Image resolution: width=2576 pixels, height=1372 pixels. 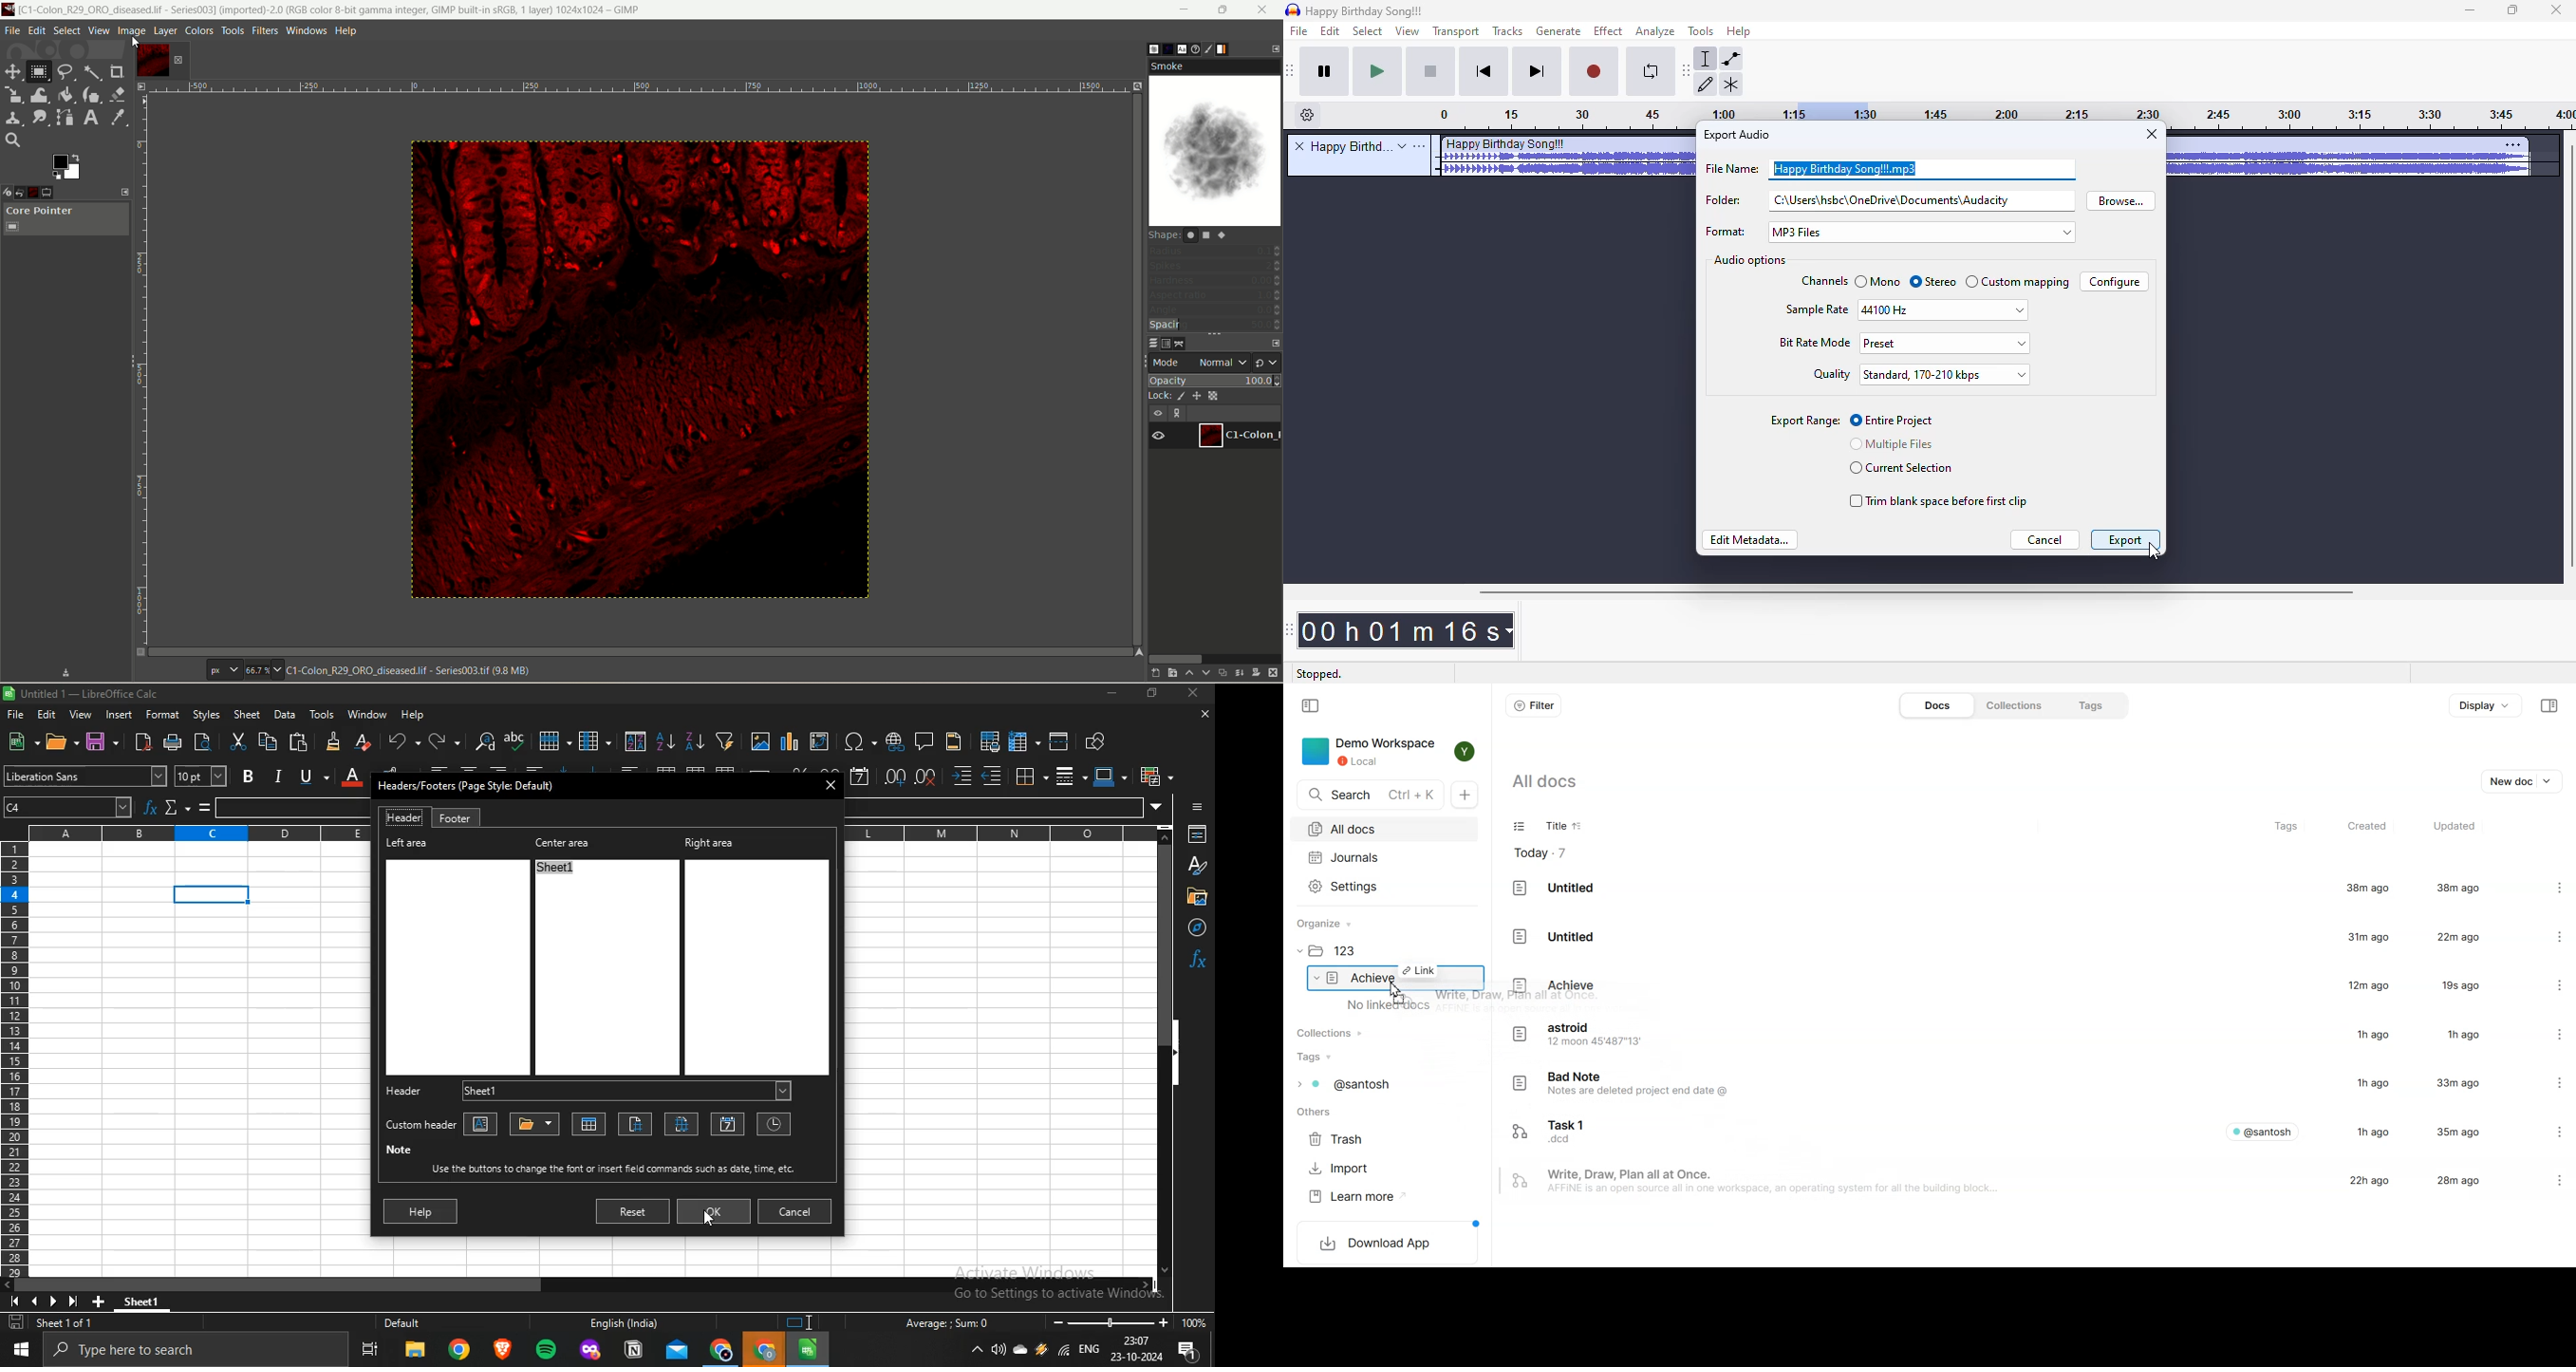 I want to click on timeline, so click(x=1745, y=111).